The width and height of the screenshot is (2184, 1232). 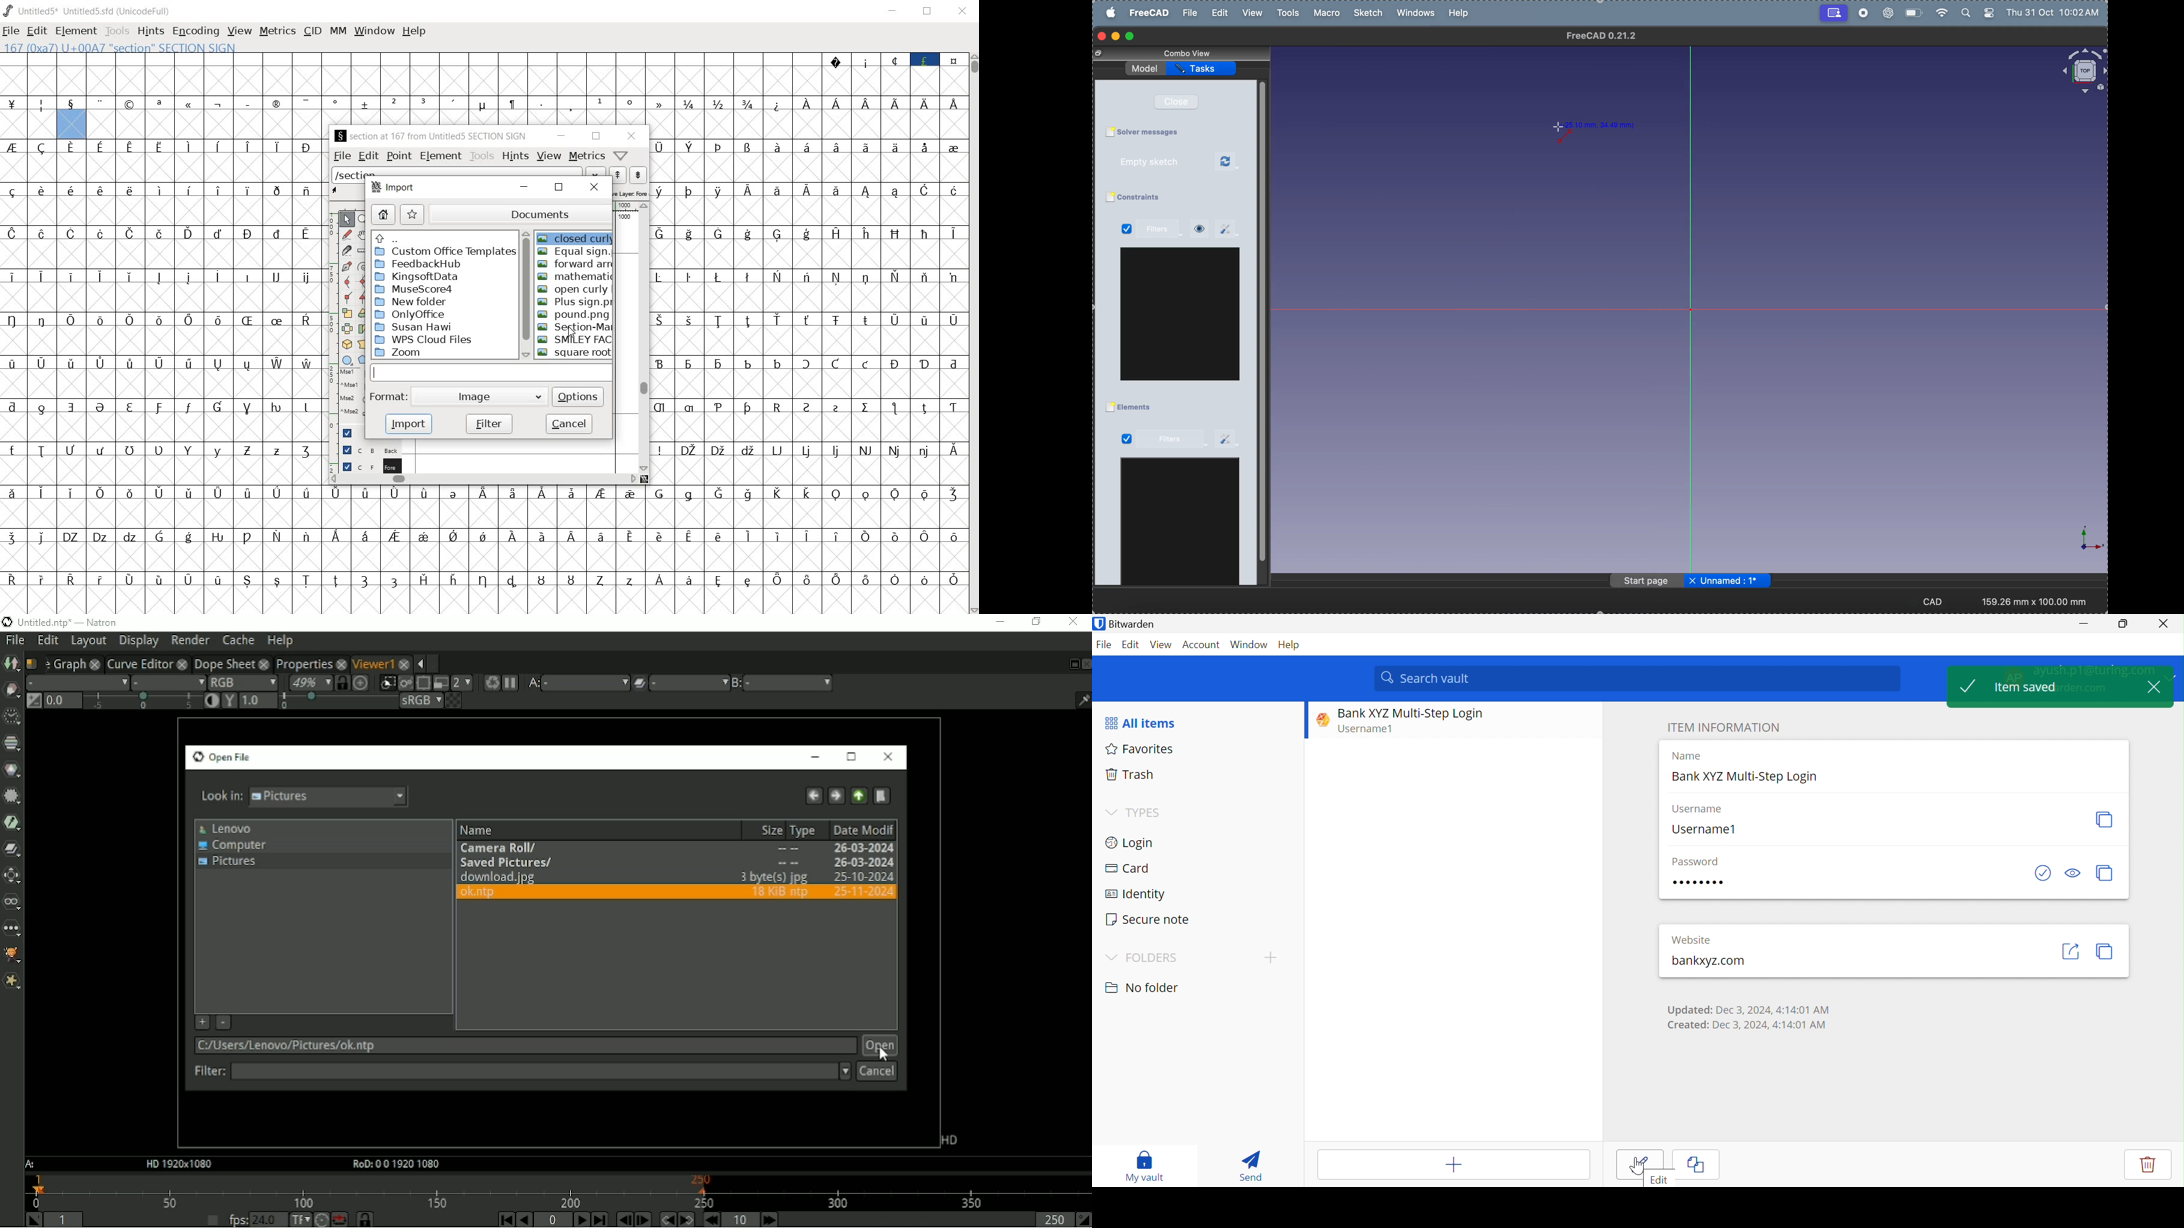 I want to click on special letters, so click(x=809, y=276).